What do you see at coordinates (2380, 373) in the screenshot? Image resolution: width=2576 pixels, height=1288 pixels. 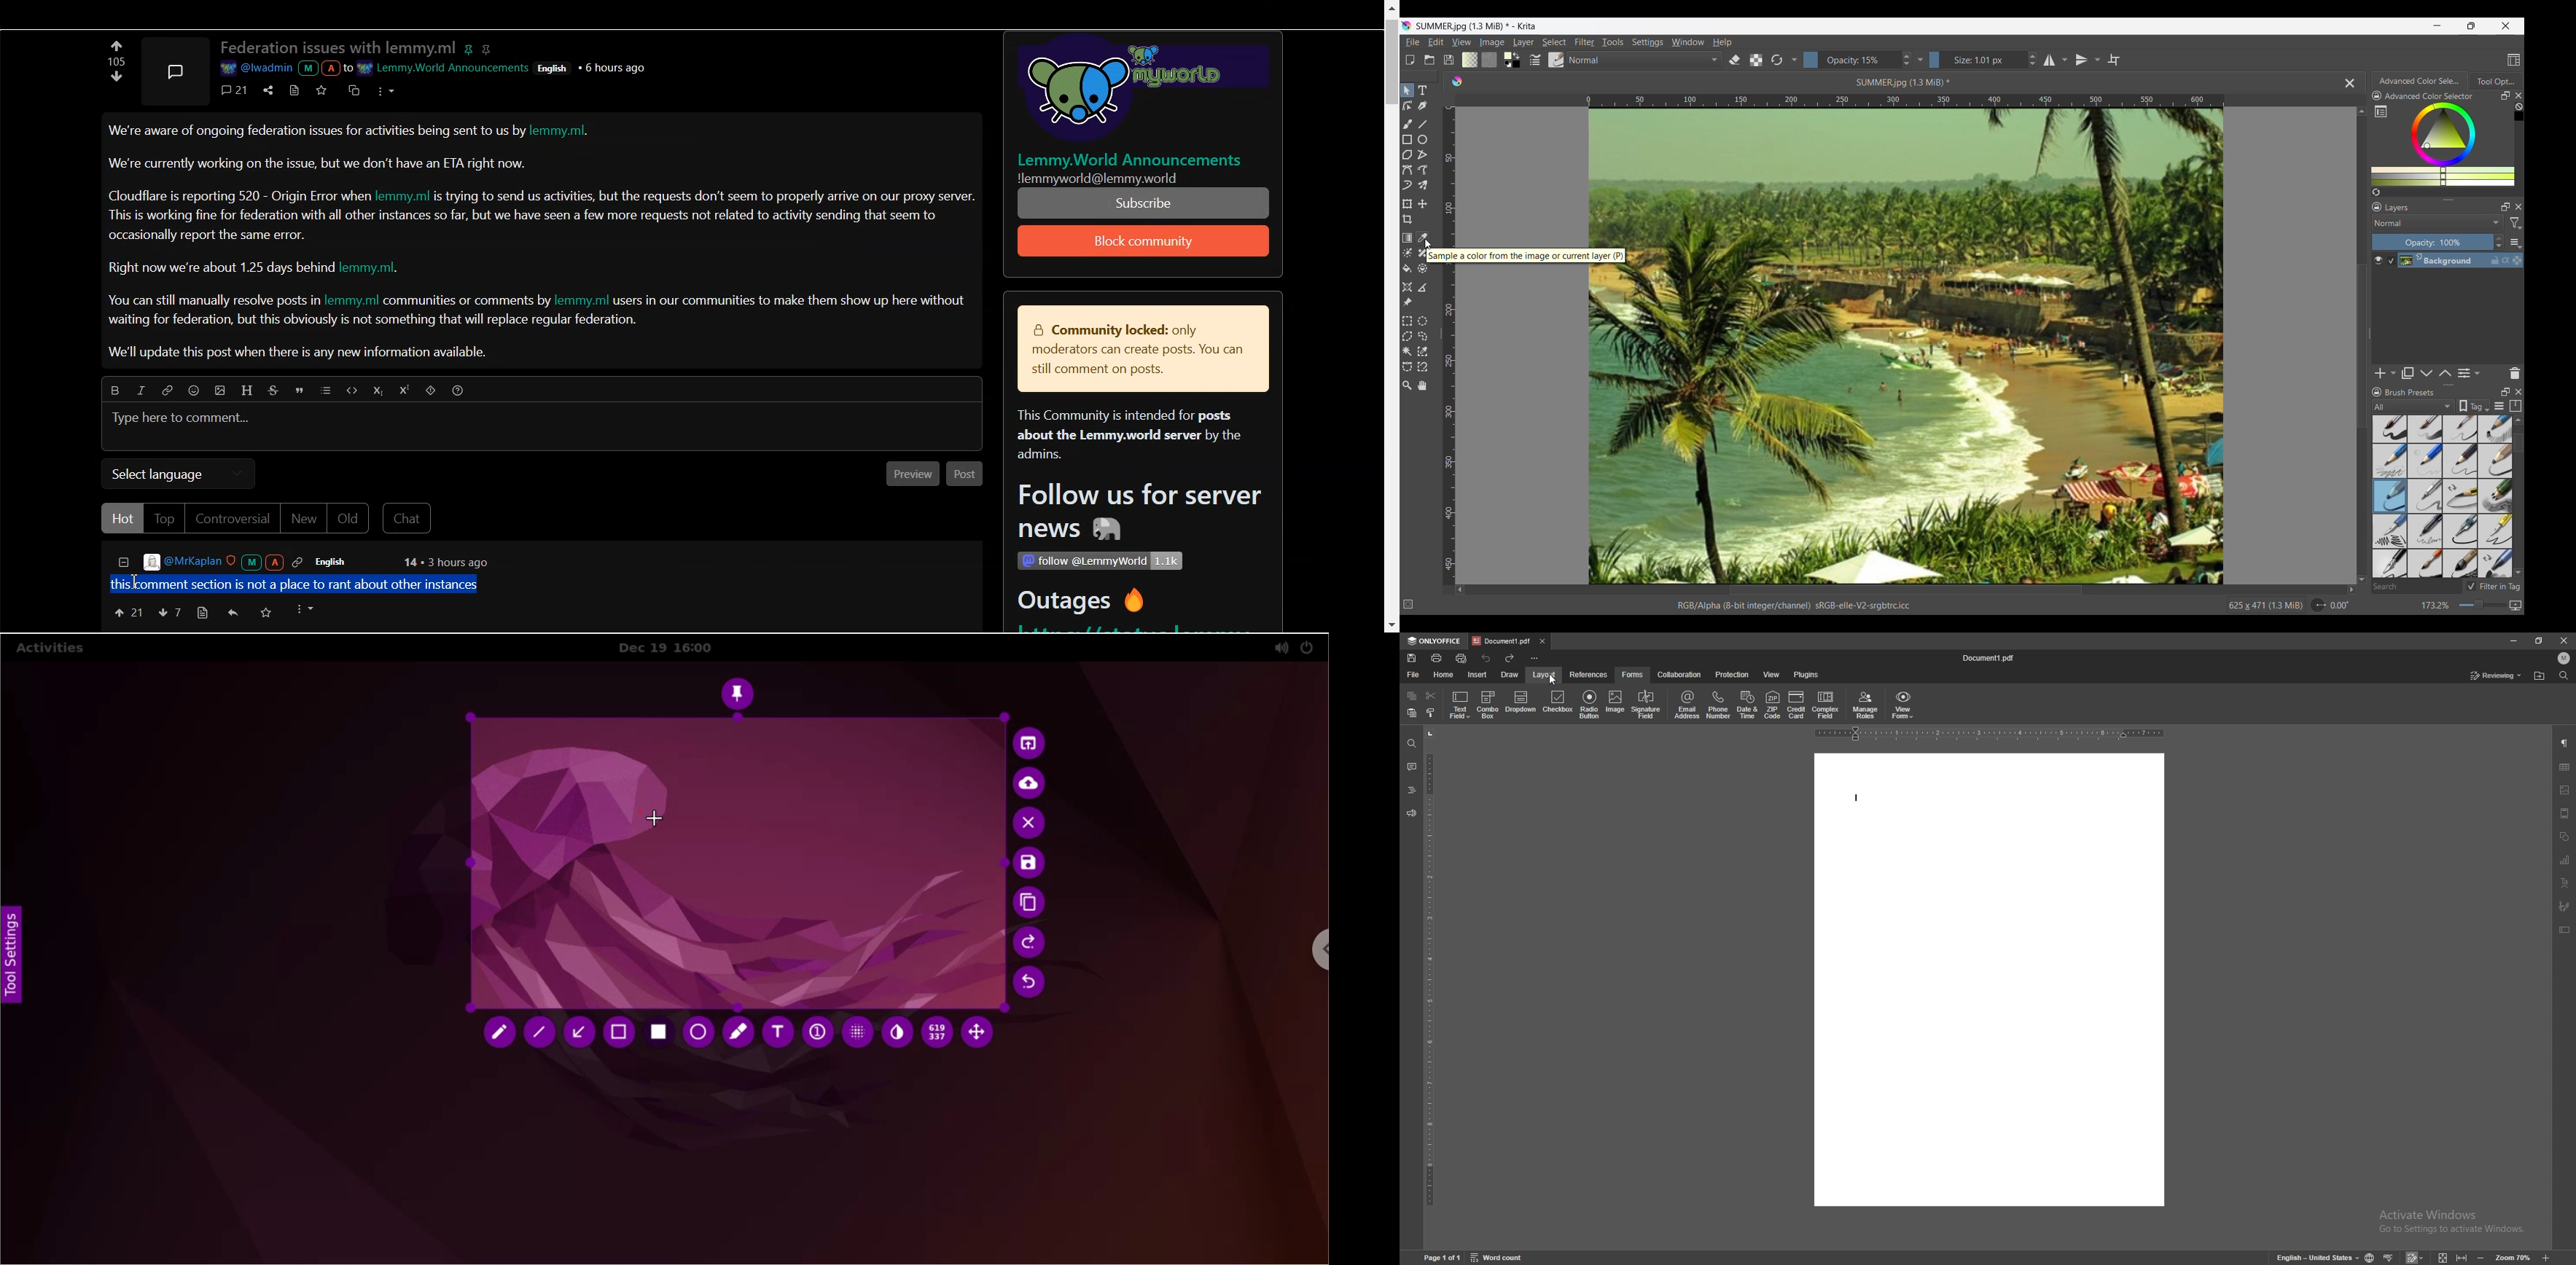 I see `Add` at bounding box center [2380, 373].